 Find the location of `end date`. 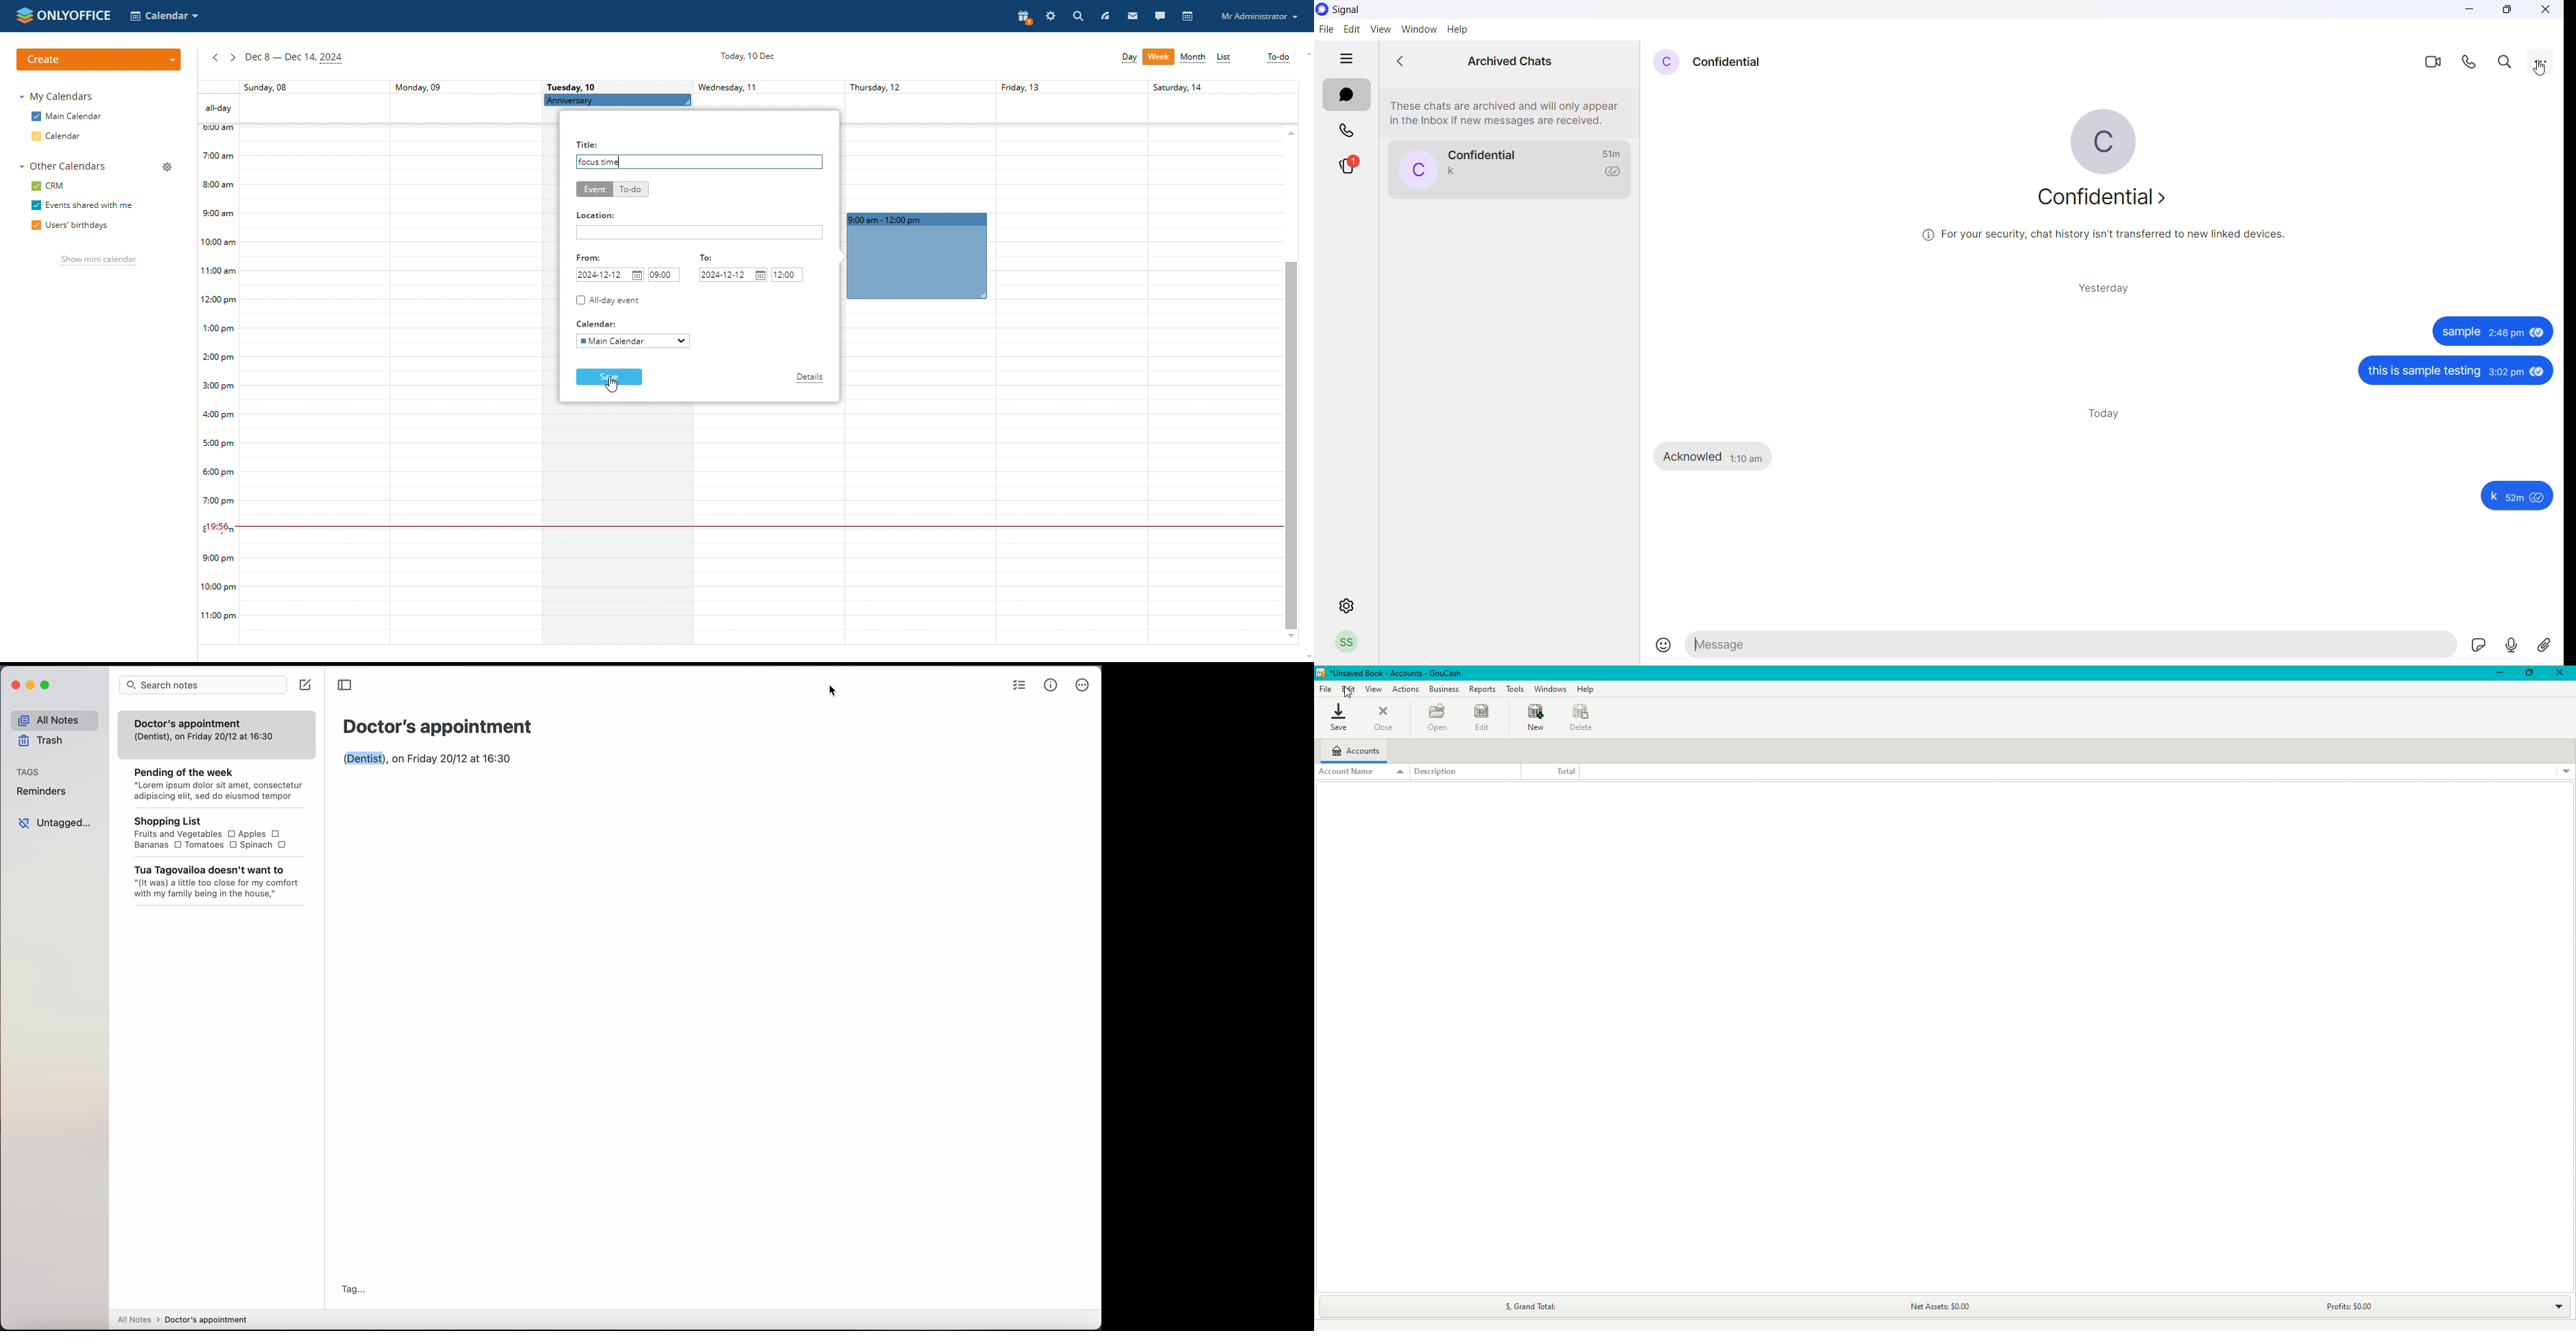

end date is located at coordinates (733, 275).